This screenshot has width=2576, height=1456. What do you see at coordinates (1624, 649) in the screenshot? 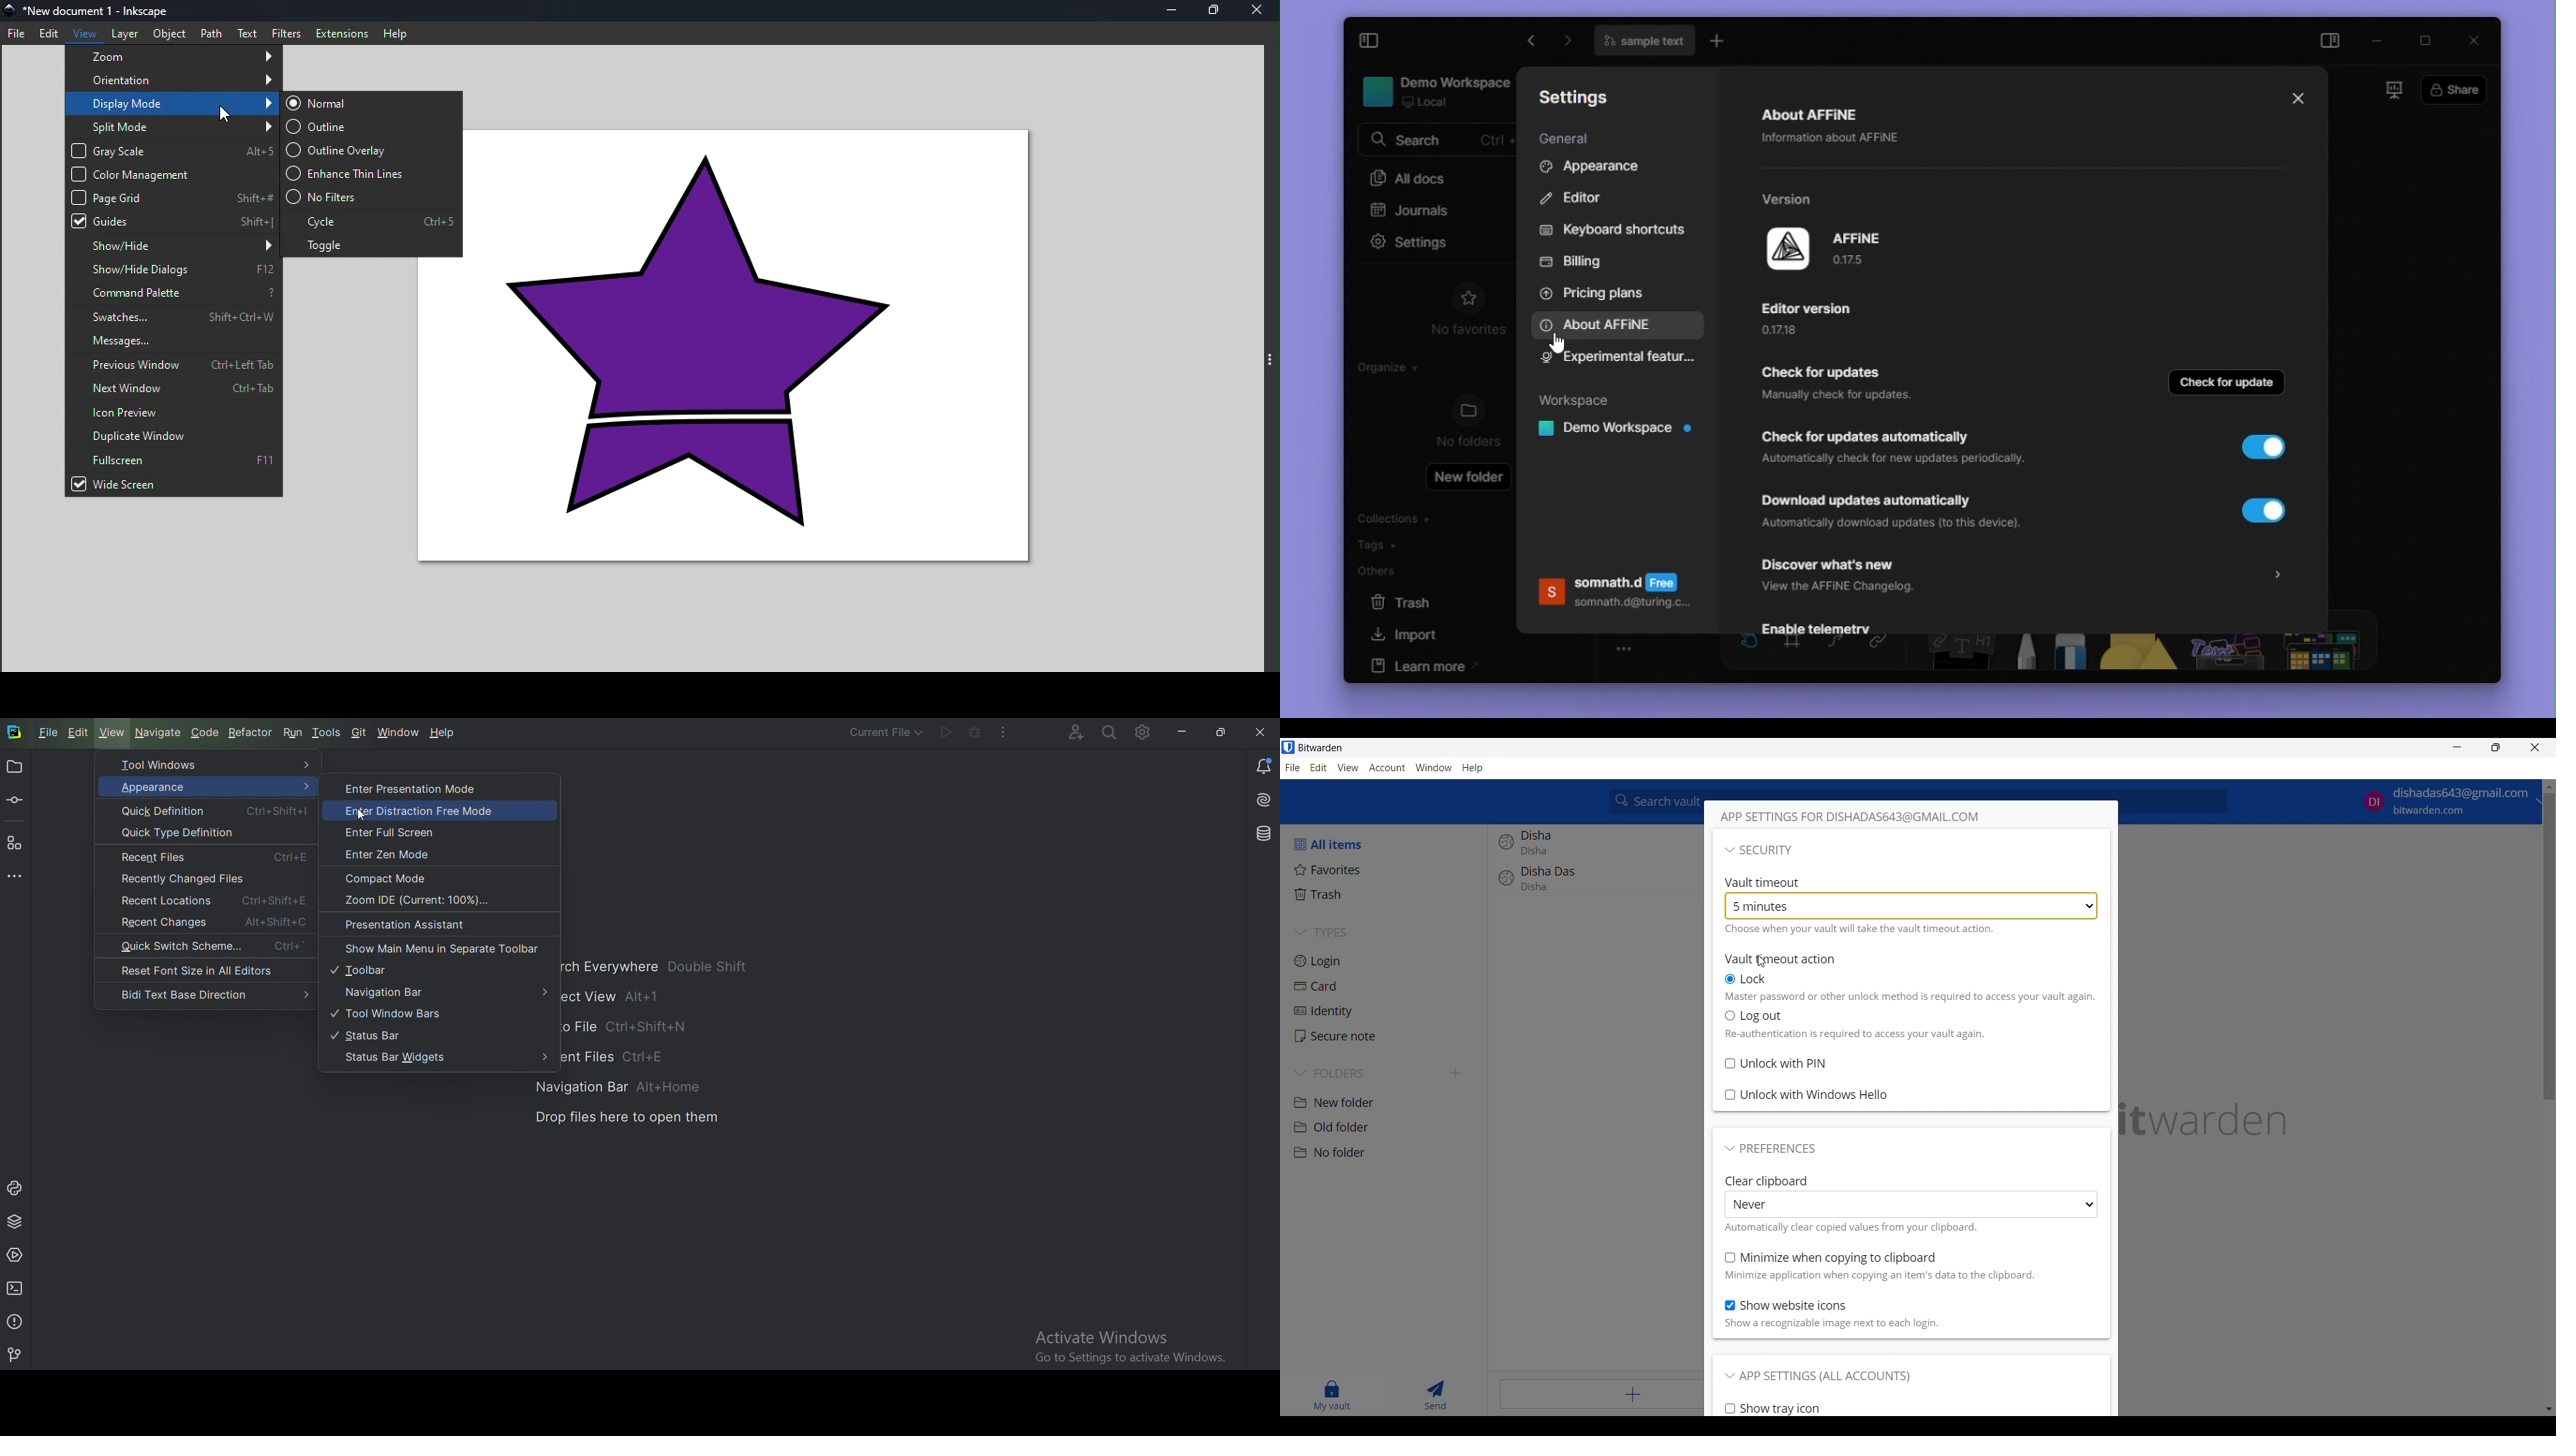
I see `toogle zoom bar` at bounding box center [1624, 649].